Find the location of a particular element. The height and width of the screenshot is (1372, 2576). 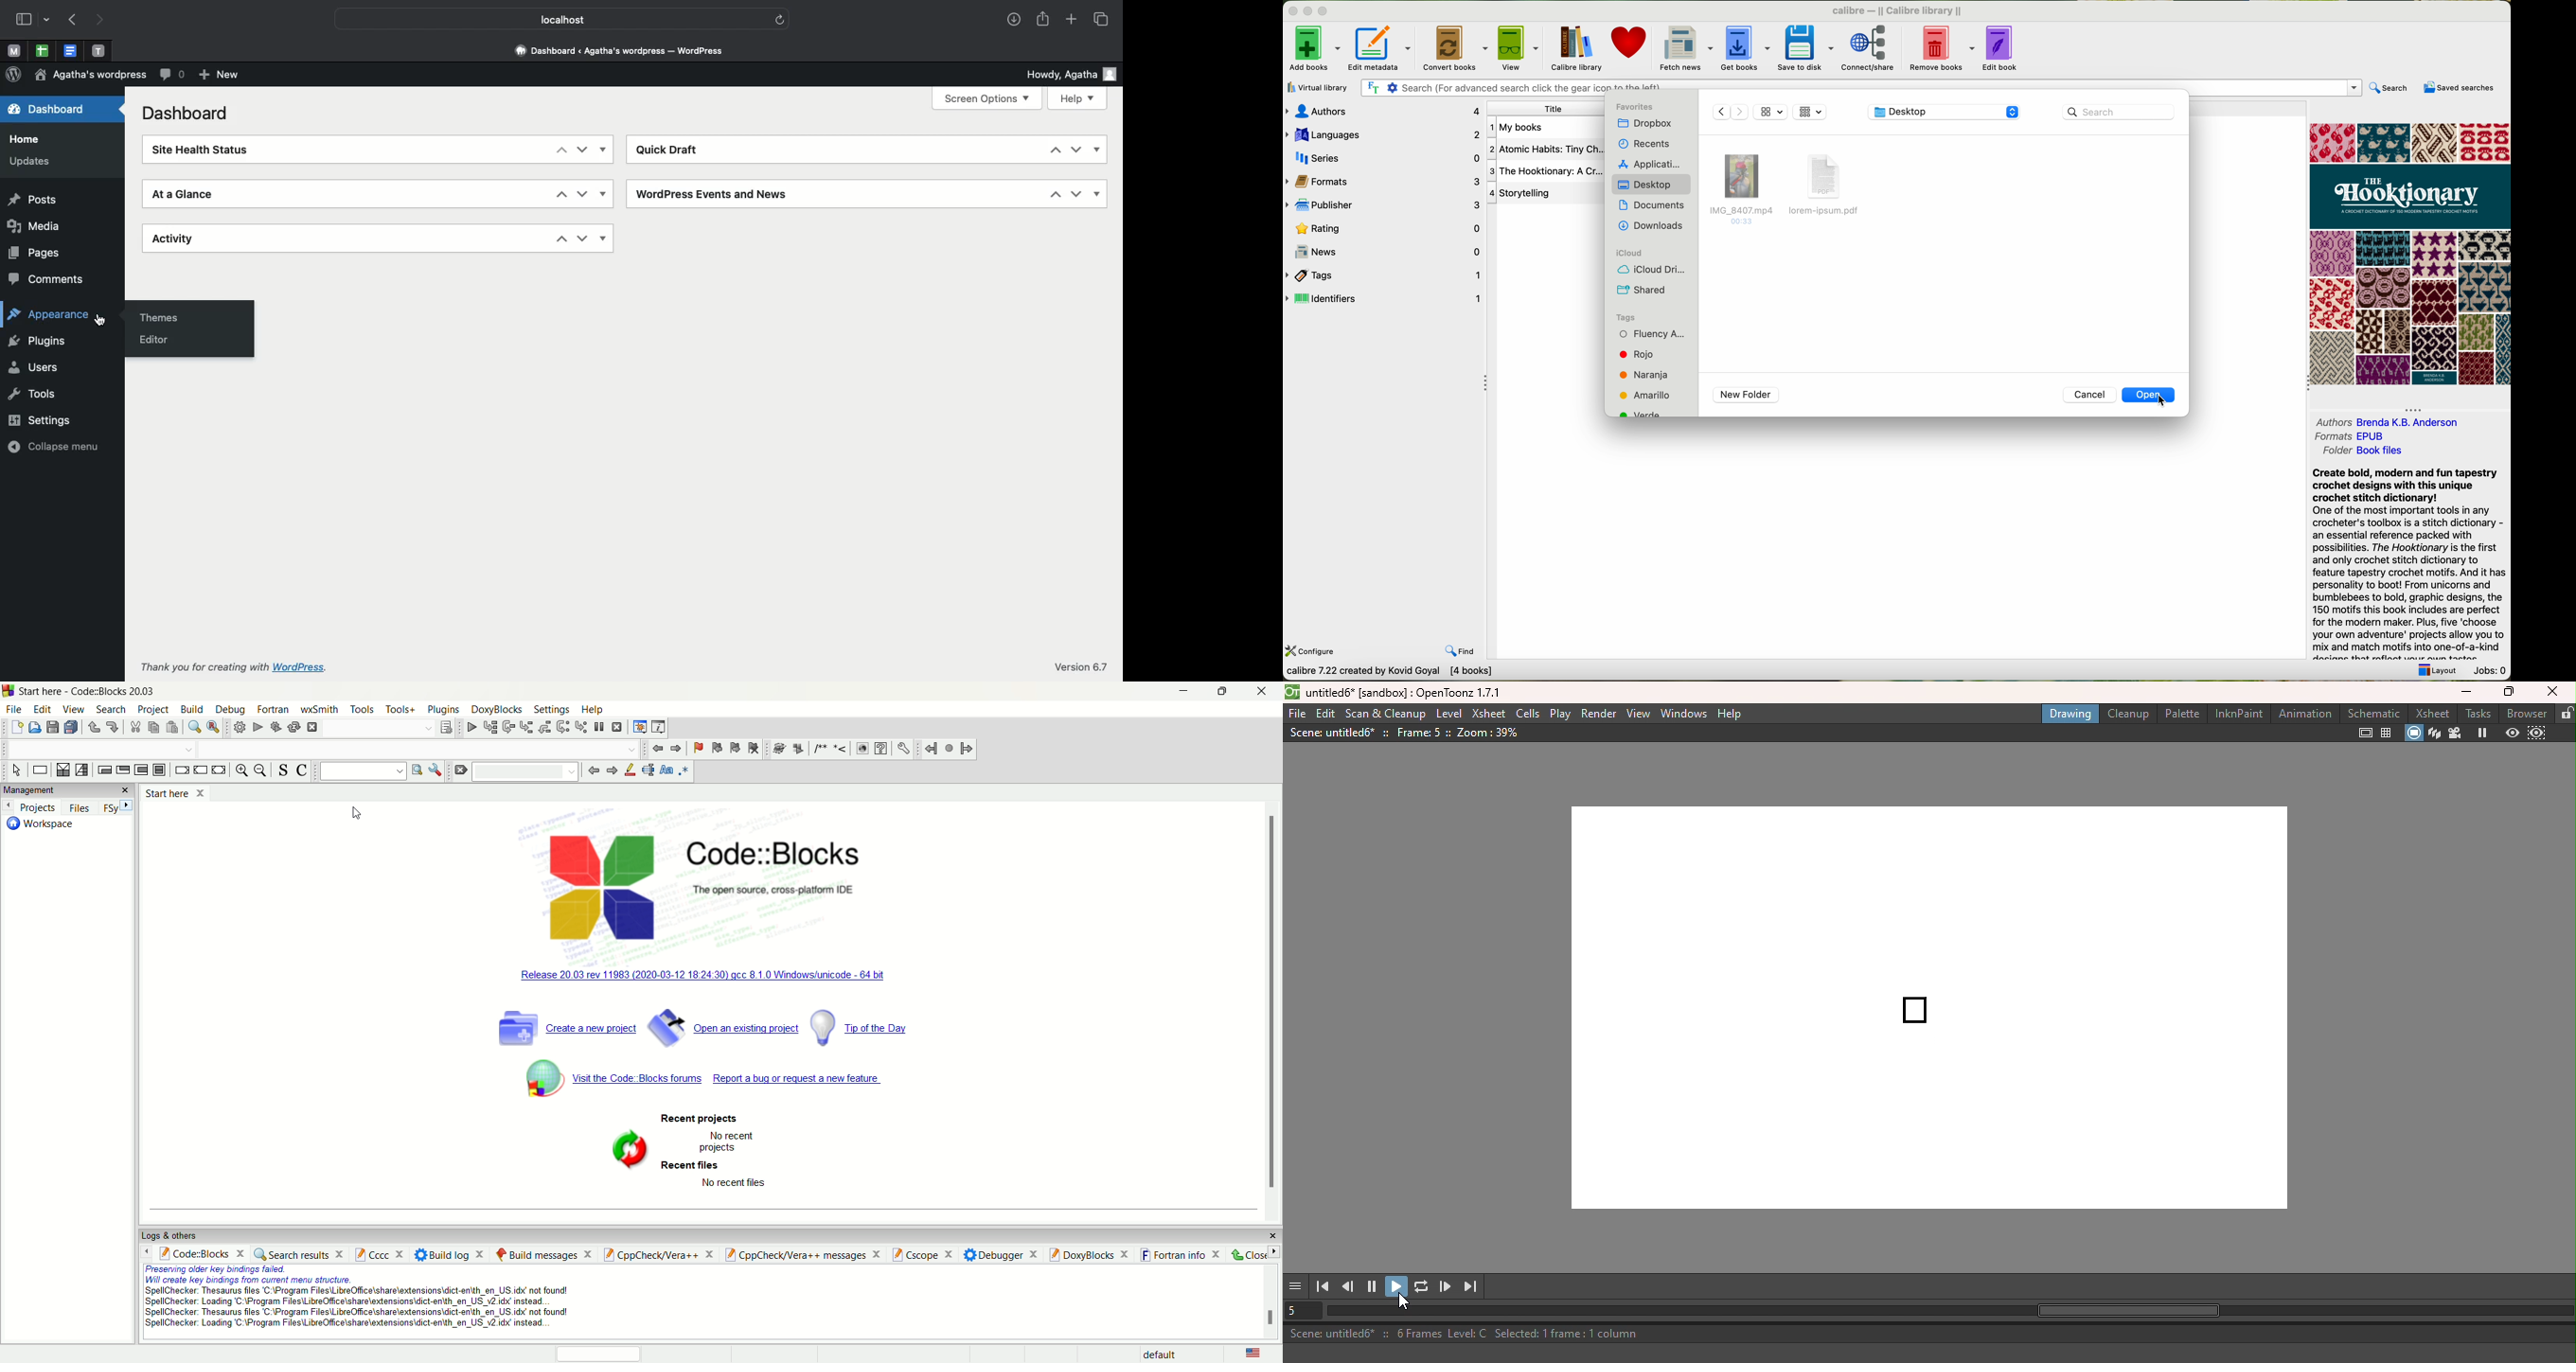

return instruction is located at coordinates (220, 770).